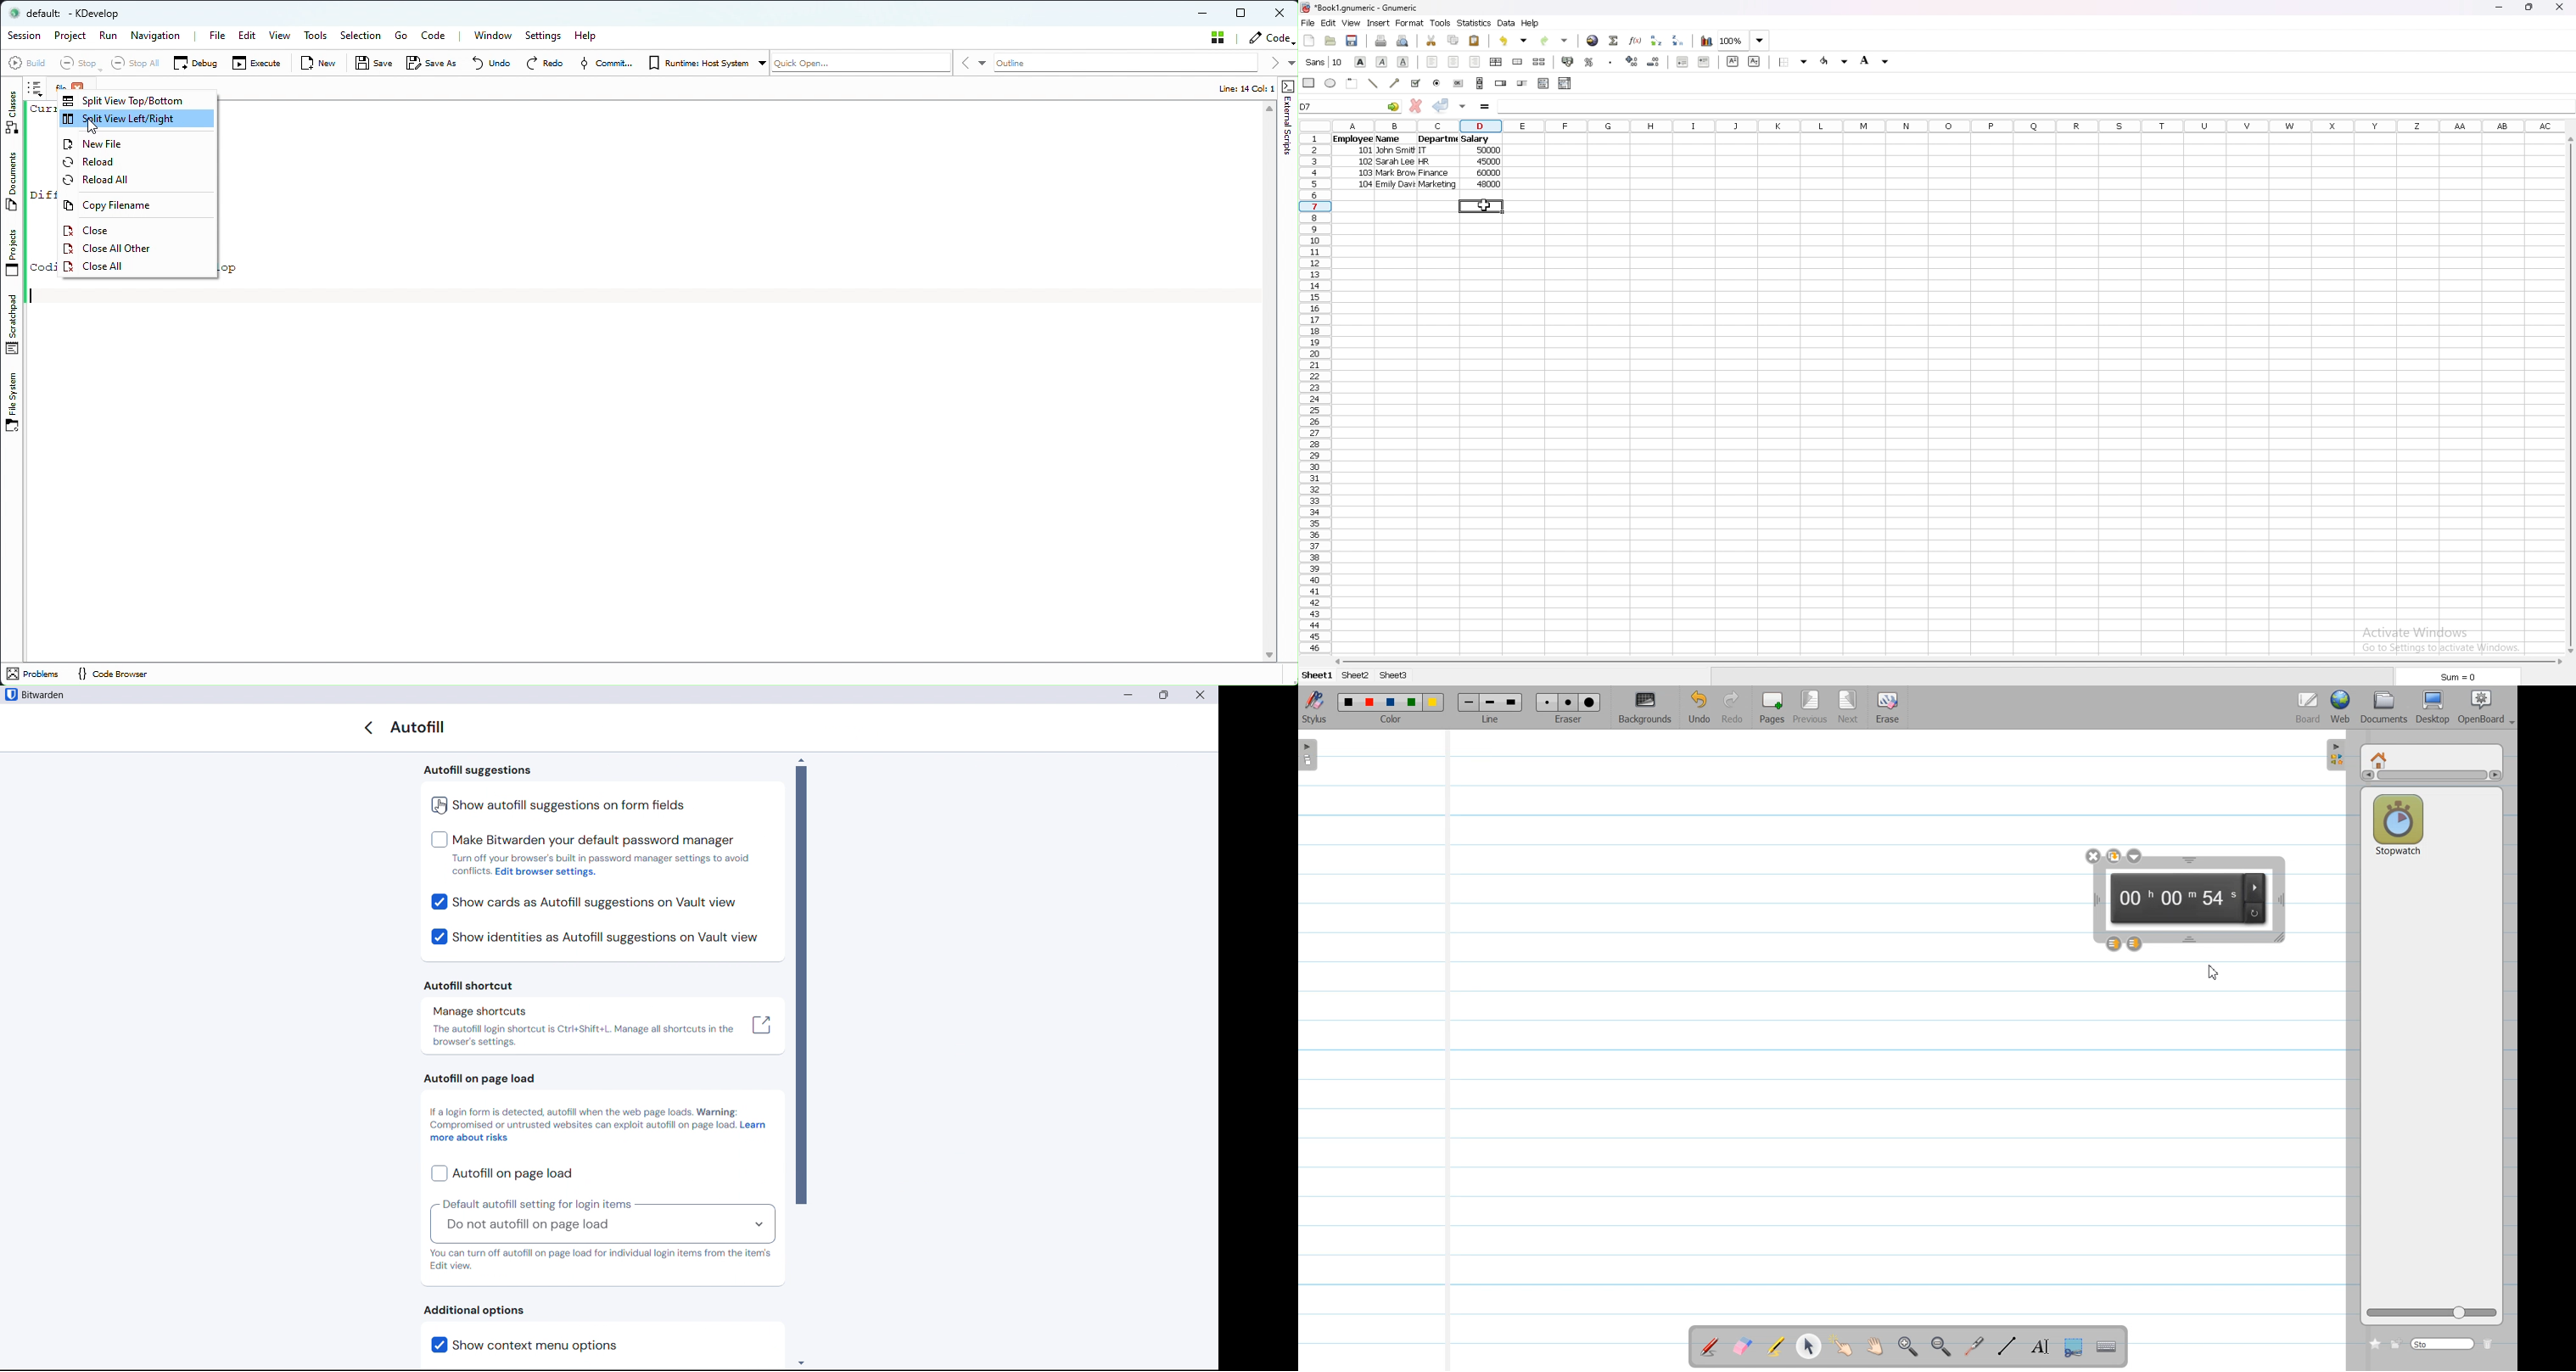  I want to click on border, so click(1793, 62).